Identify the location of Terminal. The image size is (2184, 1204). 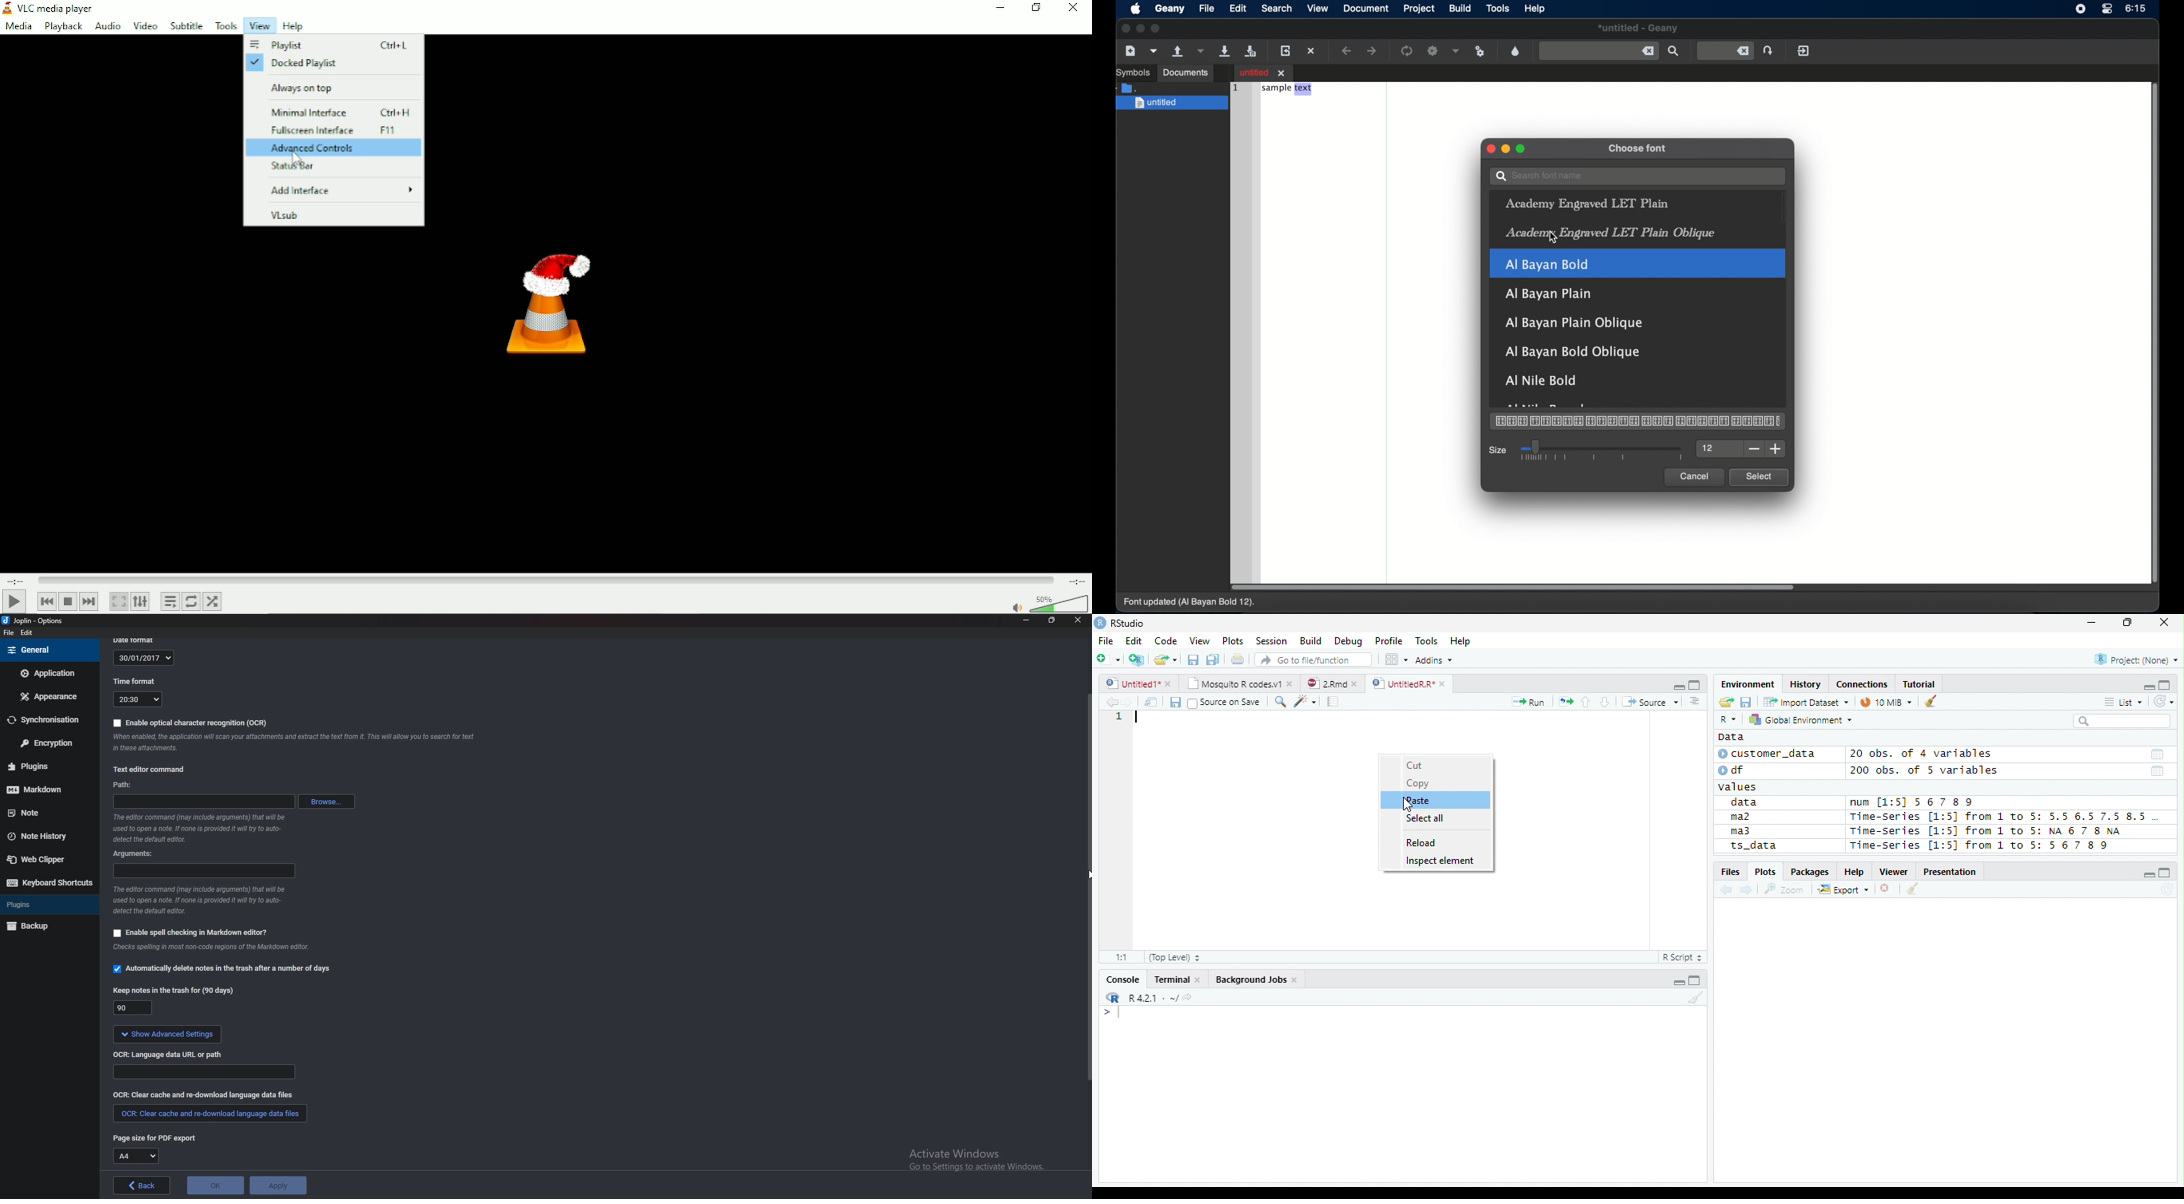
(1177, 982).